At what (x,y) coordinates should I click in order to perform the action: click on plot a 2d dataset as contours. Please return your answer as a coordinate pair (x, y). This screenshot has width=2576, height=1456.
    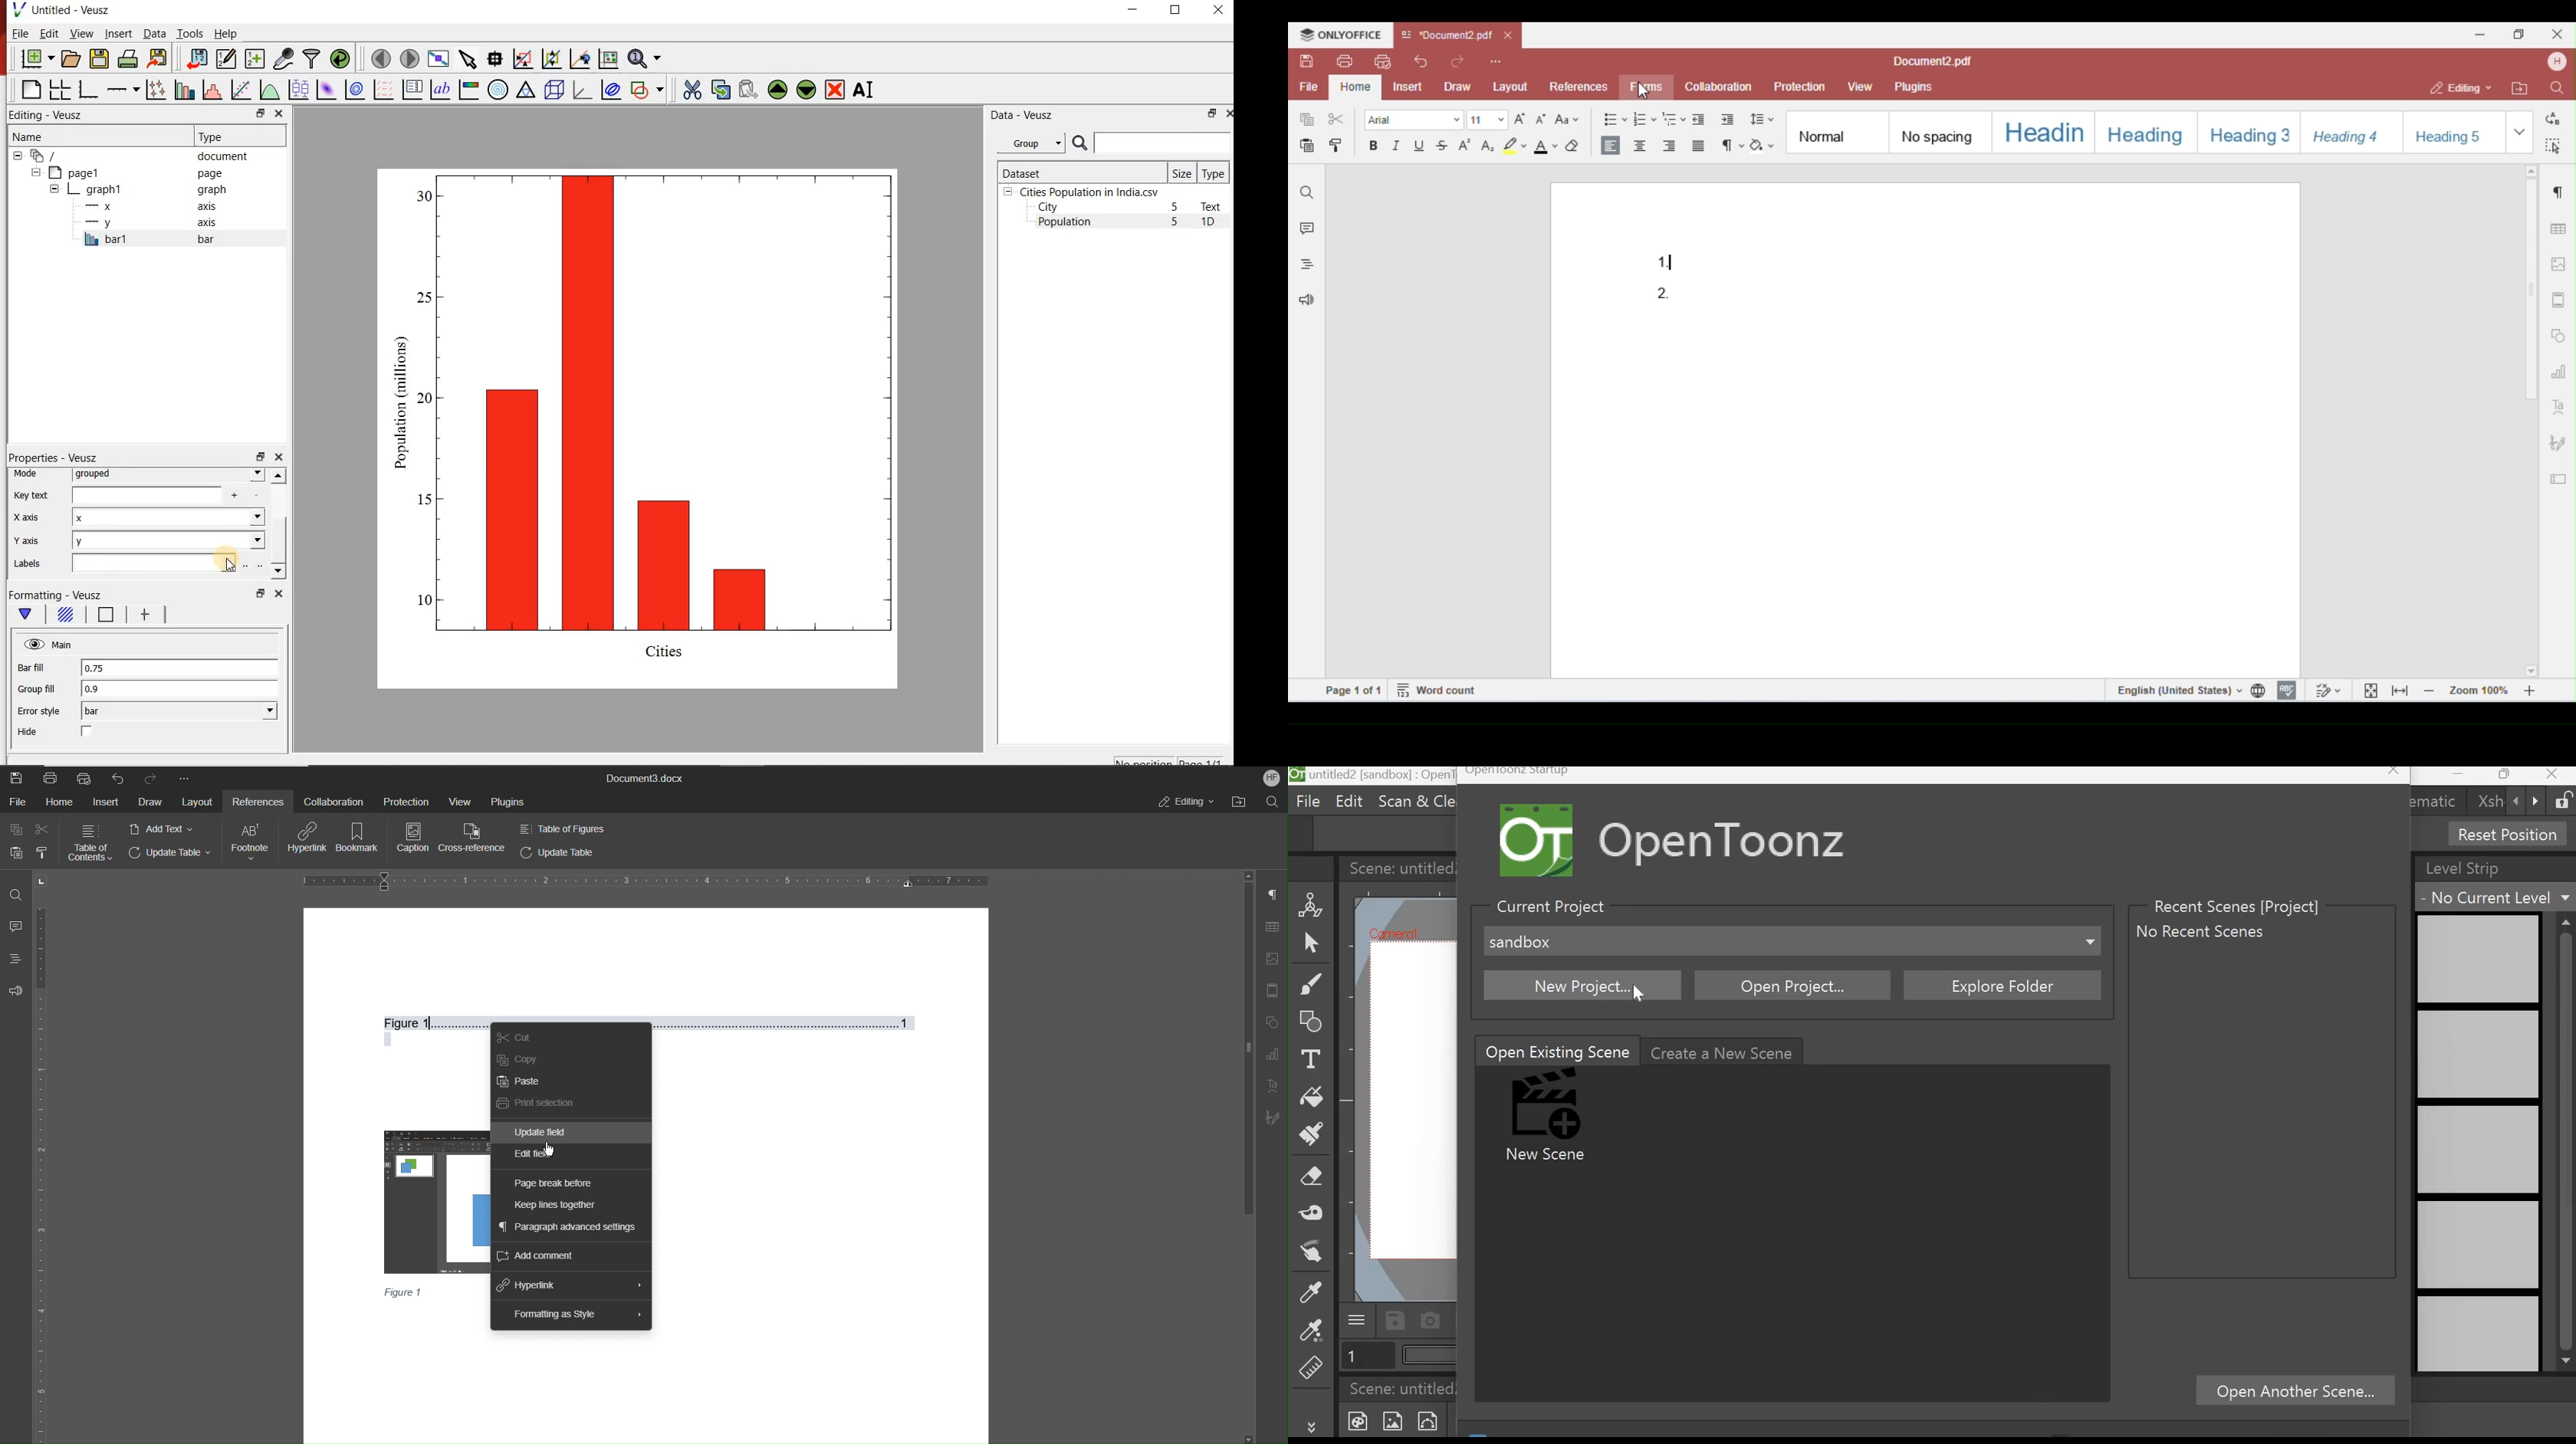
    Looking at the image, I should click on (353, 89).